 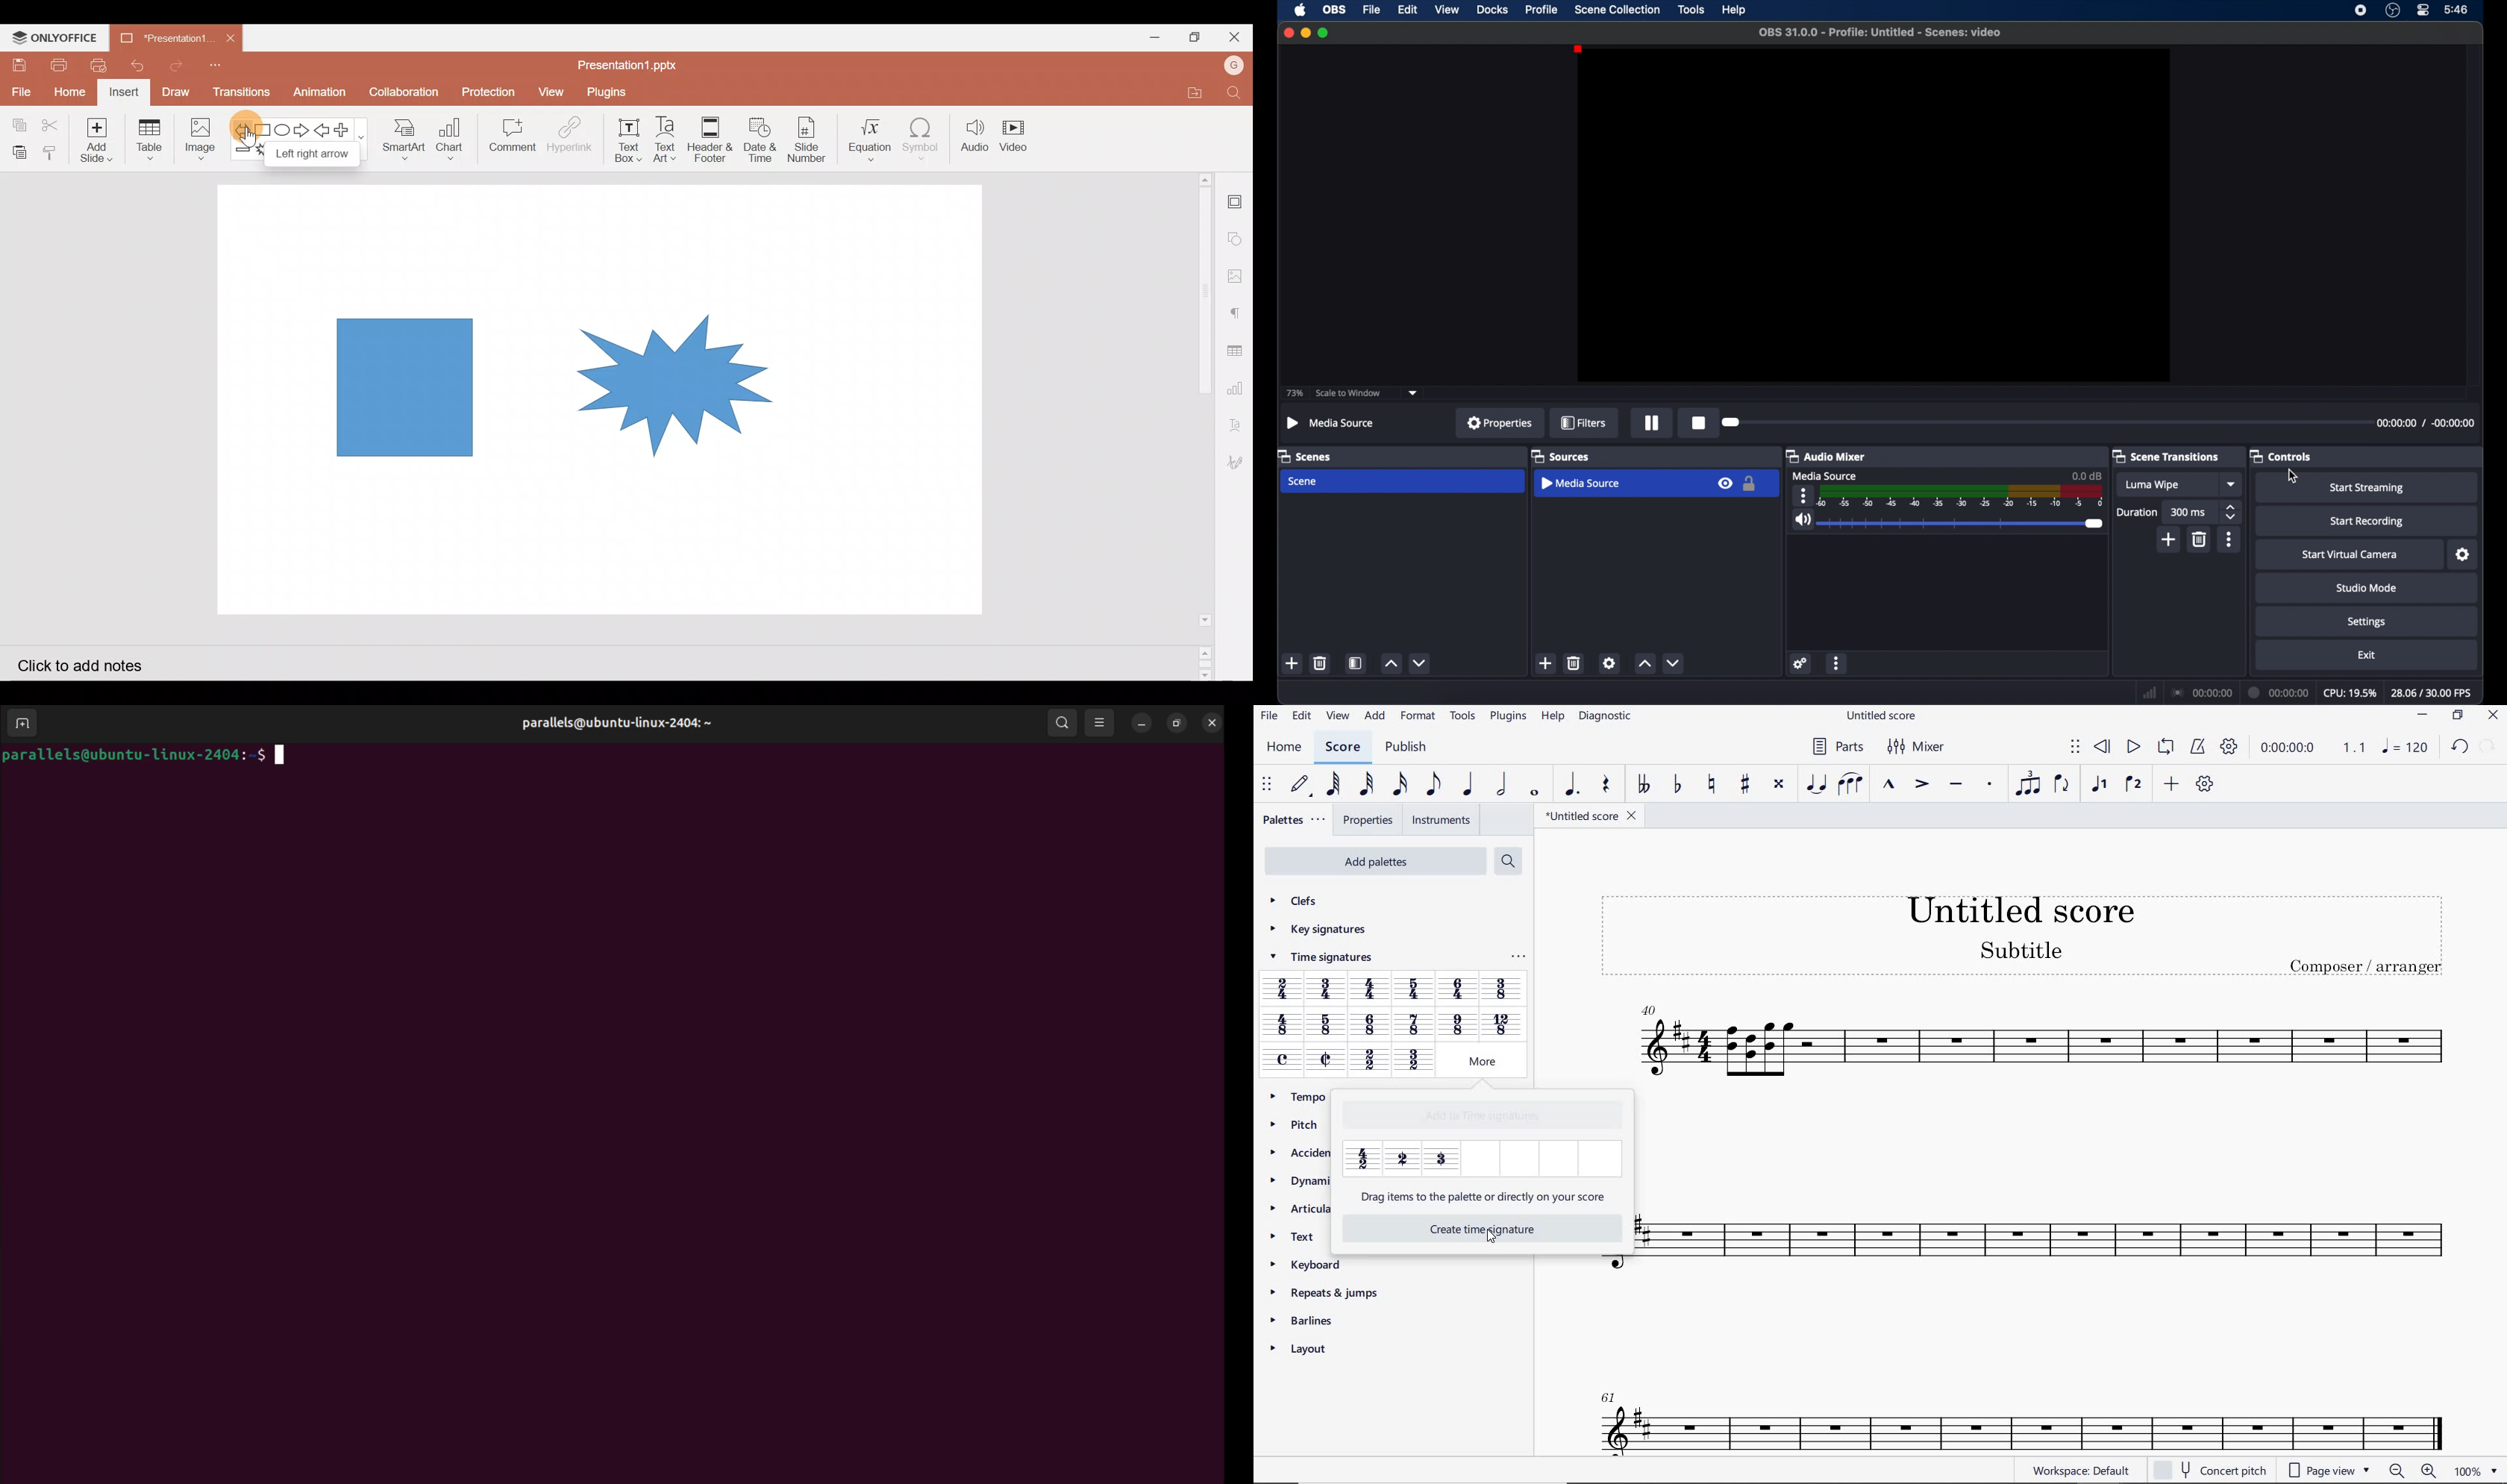 What do you see at coordinates (1676, 785) in the screenshot?
I see `TOGGLE FLAT` at bounding box center [1676, 785].